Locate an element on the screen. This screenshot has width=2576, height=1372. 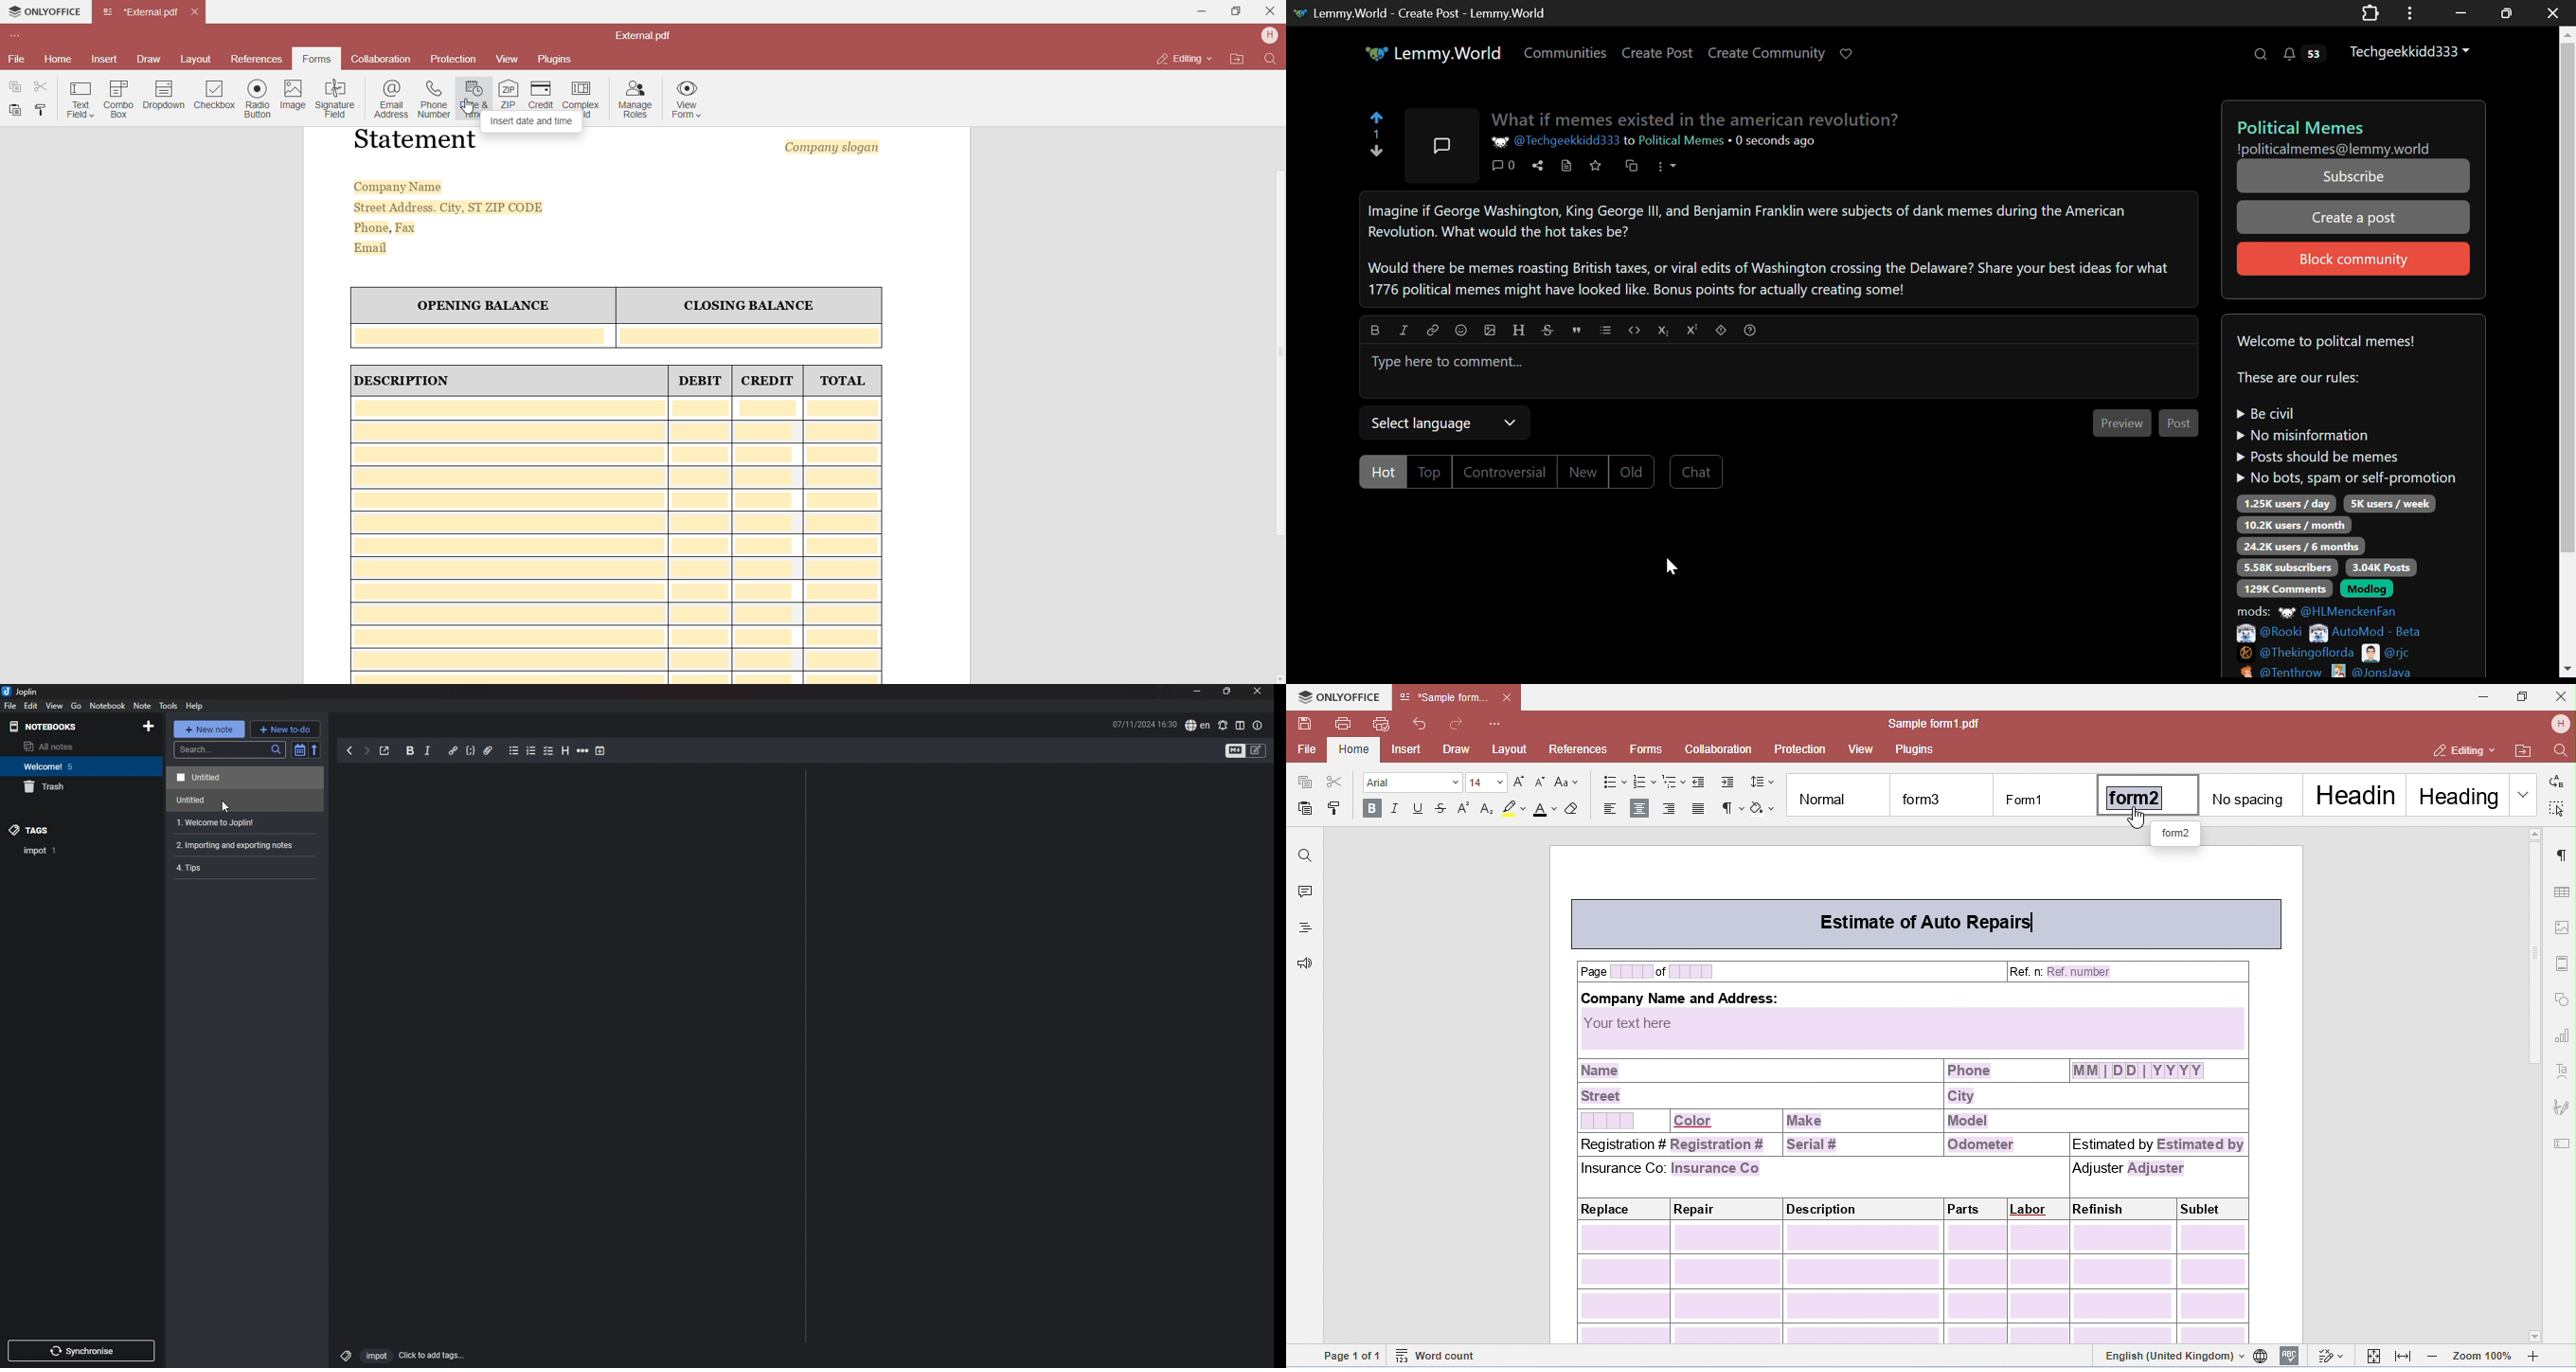
Minimize Window is located at coordinates (2504, 13).